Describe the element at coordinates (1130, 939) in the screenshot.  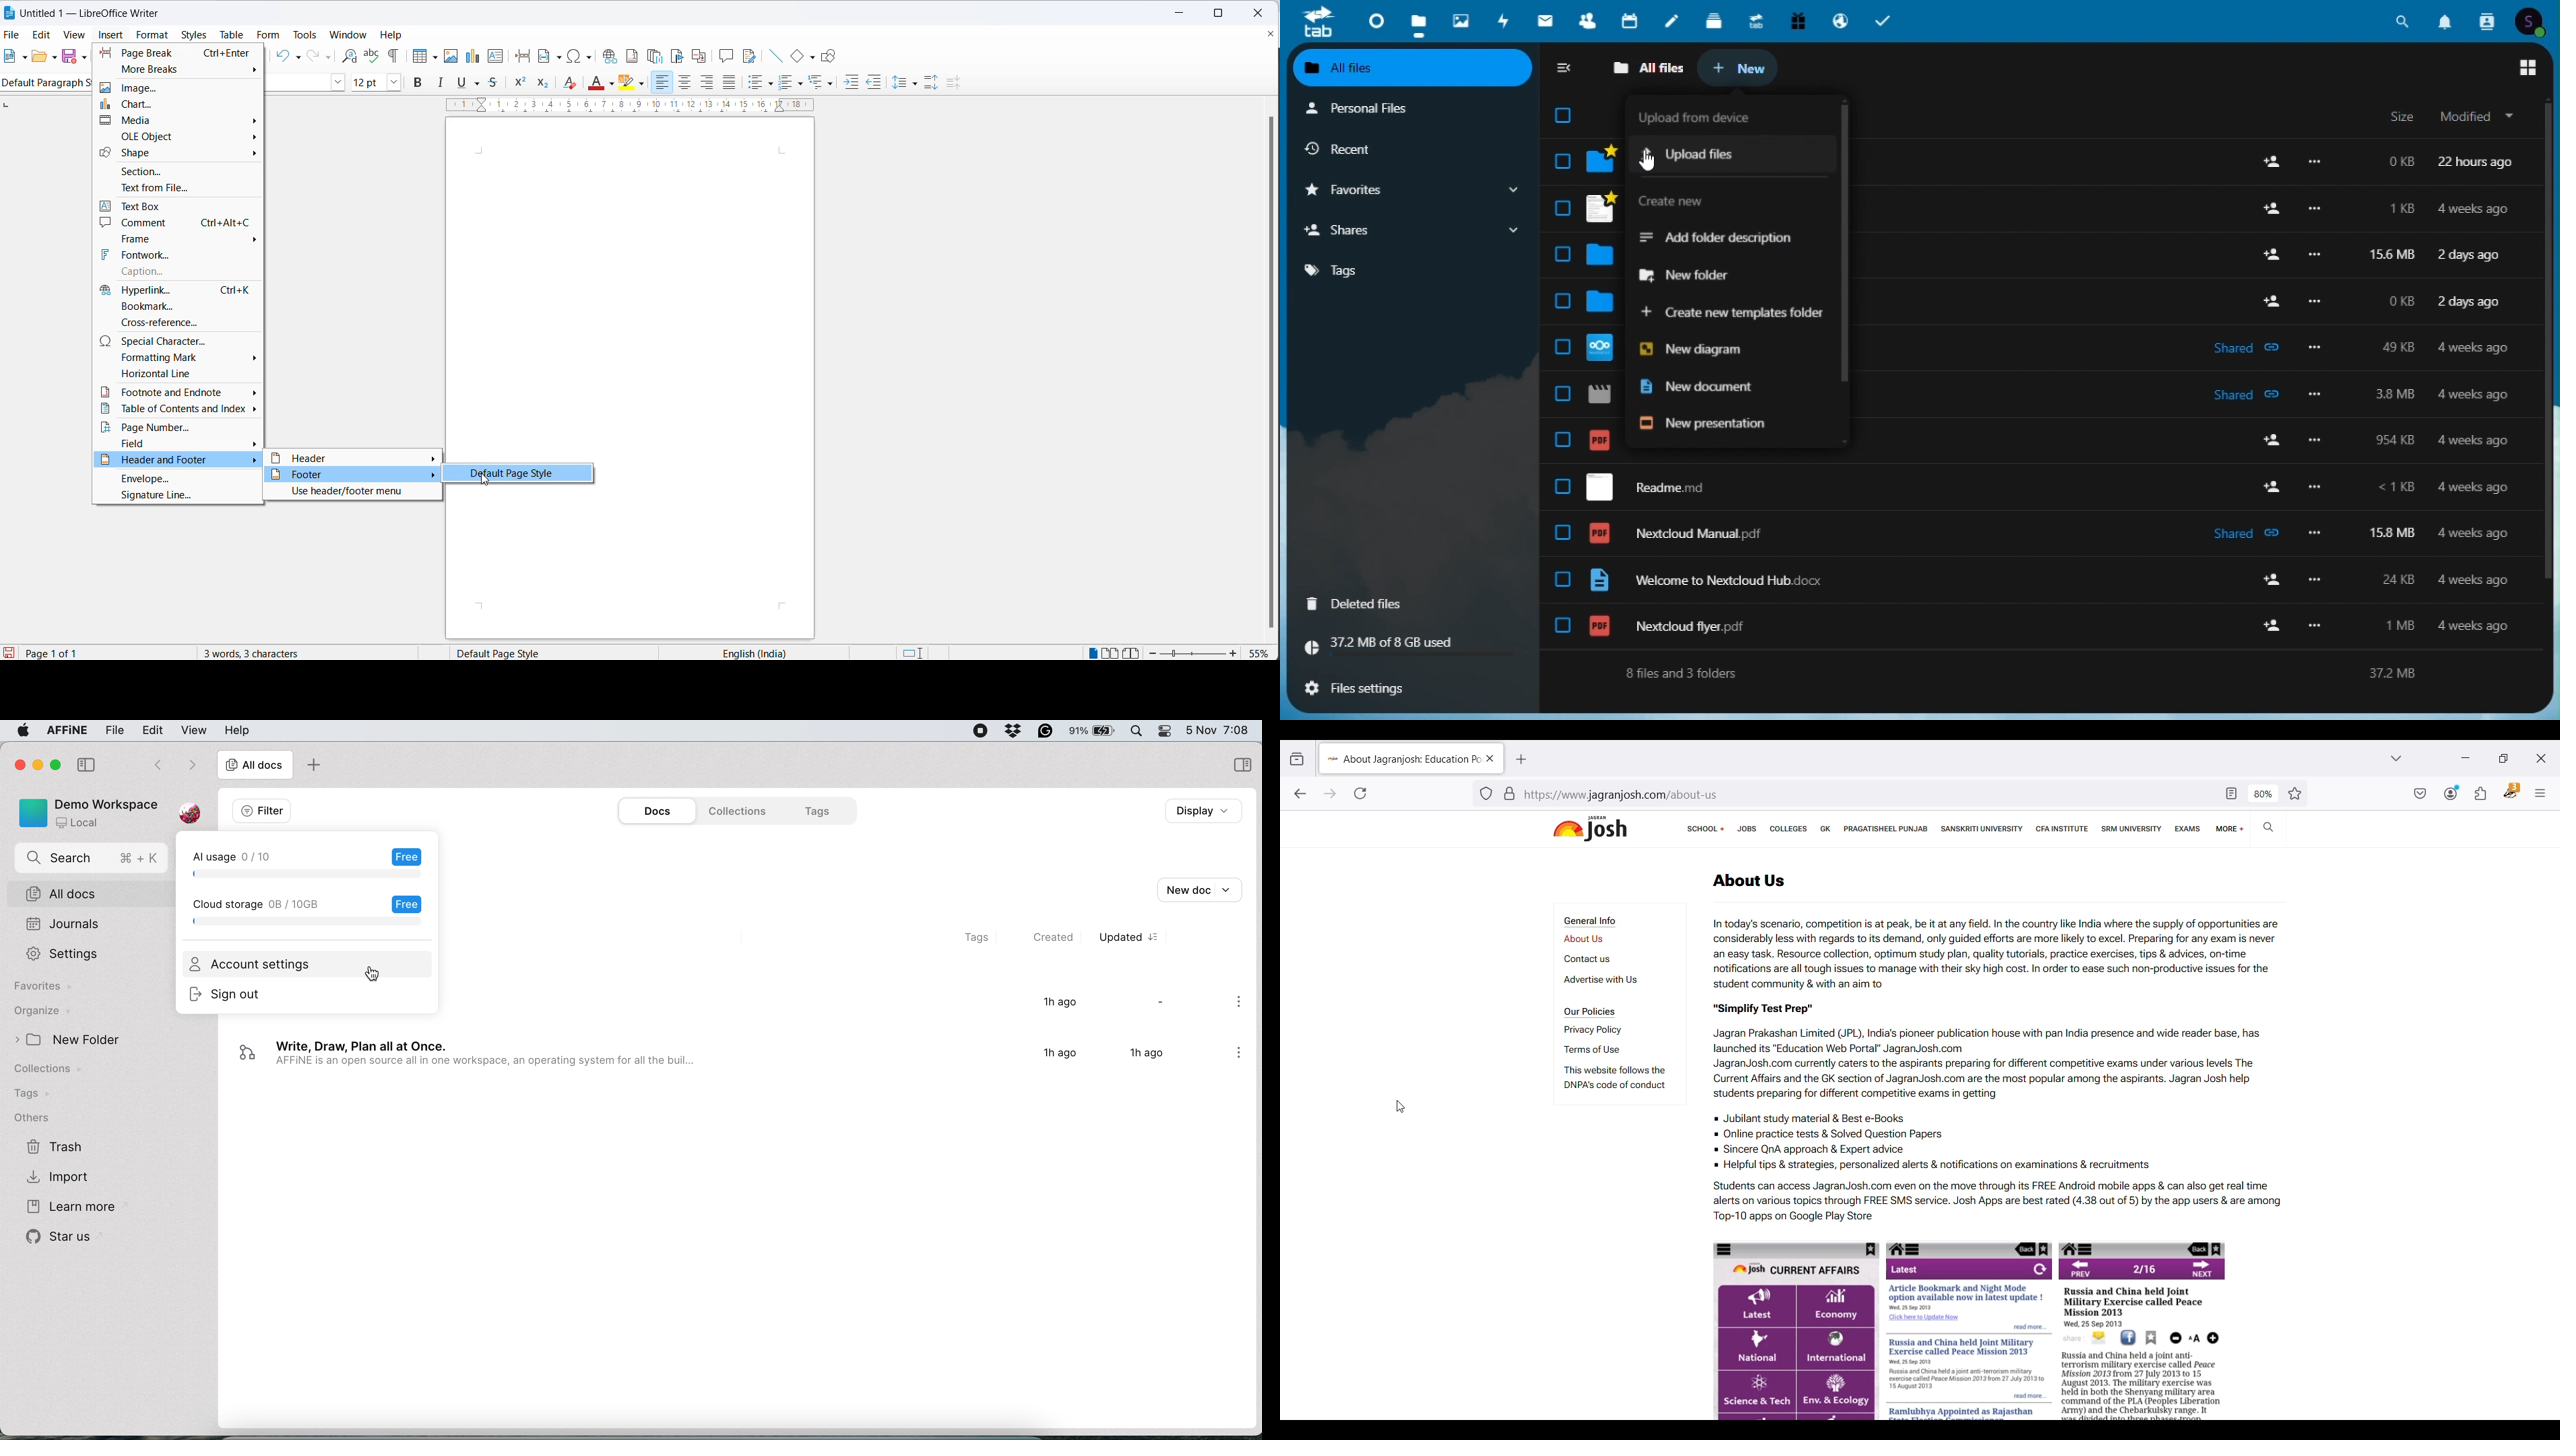
I see `updated` at that location.